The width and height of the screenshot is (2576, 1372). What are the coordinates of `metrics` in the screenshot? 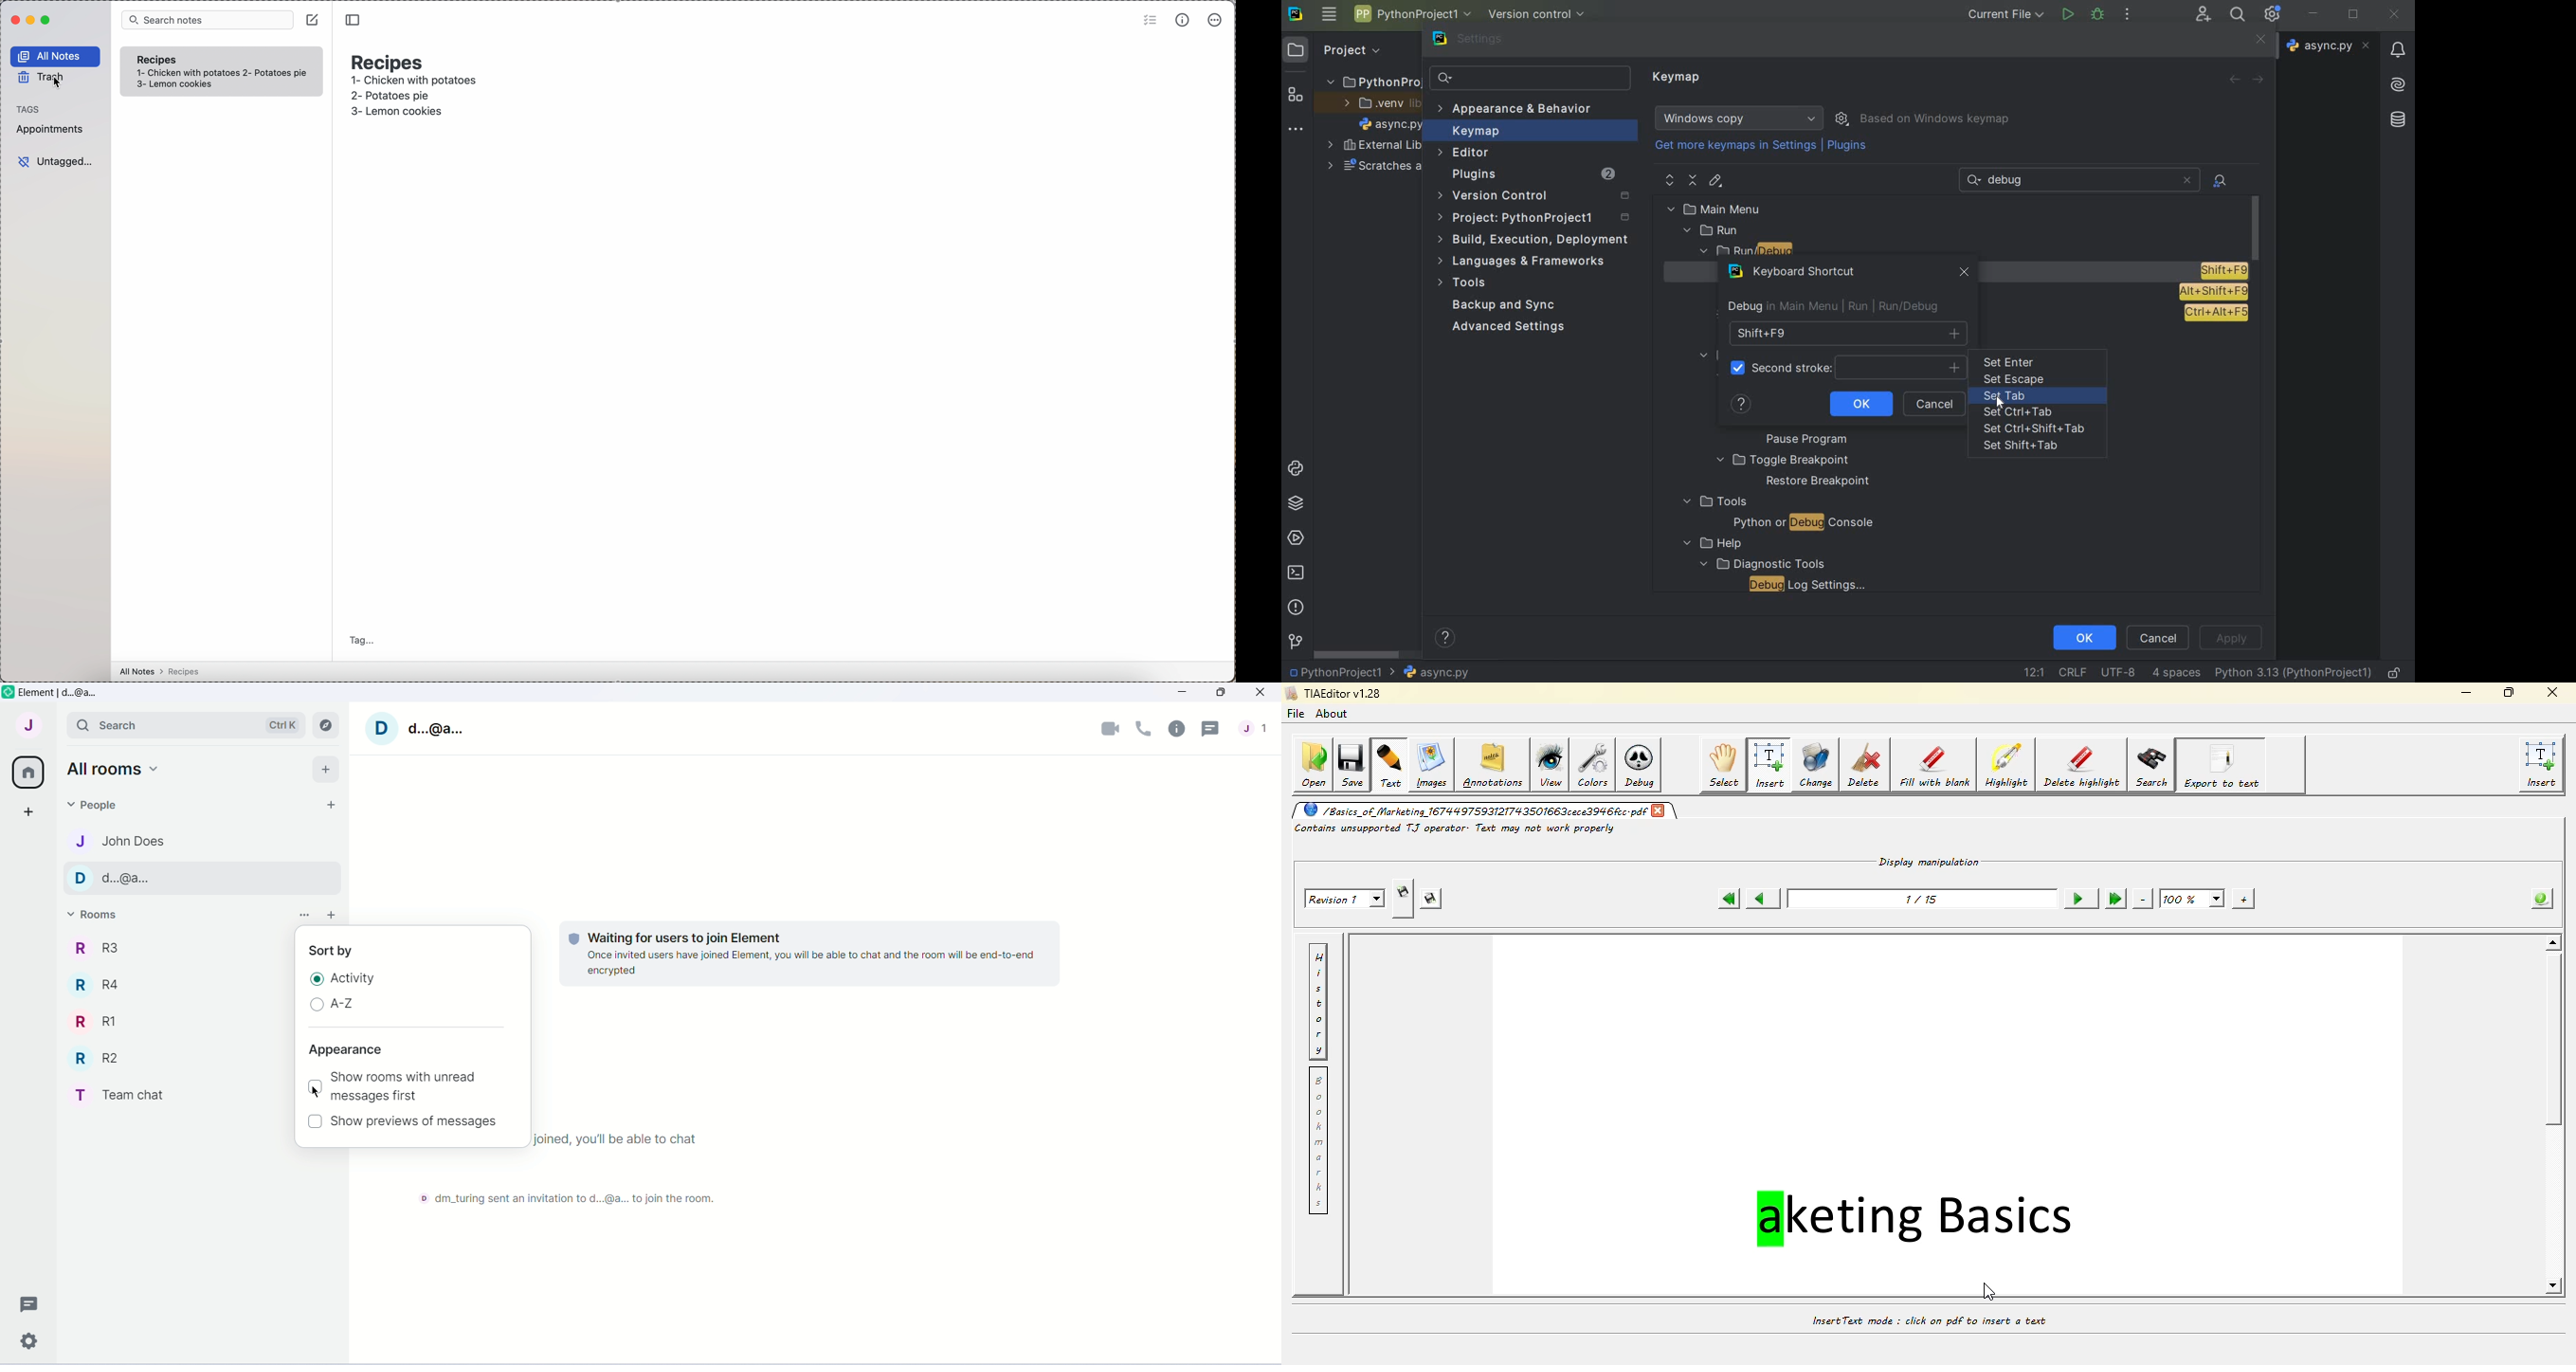 It's located at (1184, 20).